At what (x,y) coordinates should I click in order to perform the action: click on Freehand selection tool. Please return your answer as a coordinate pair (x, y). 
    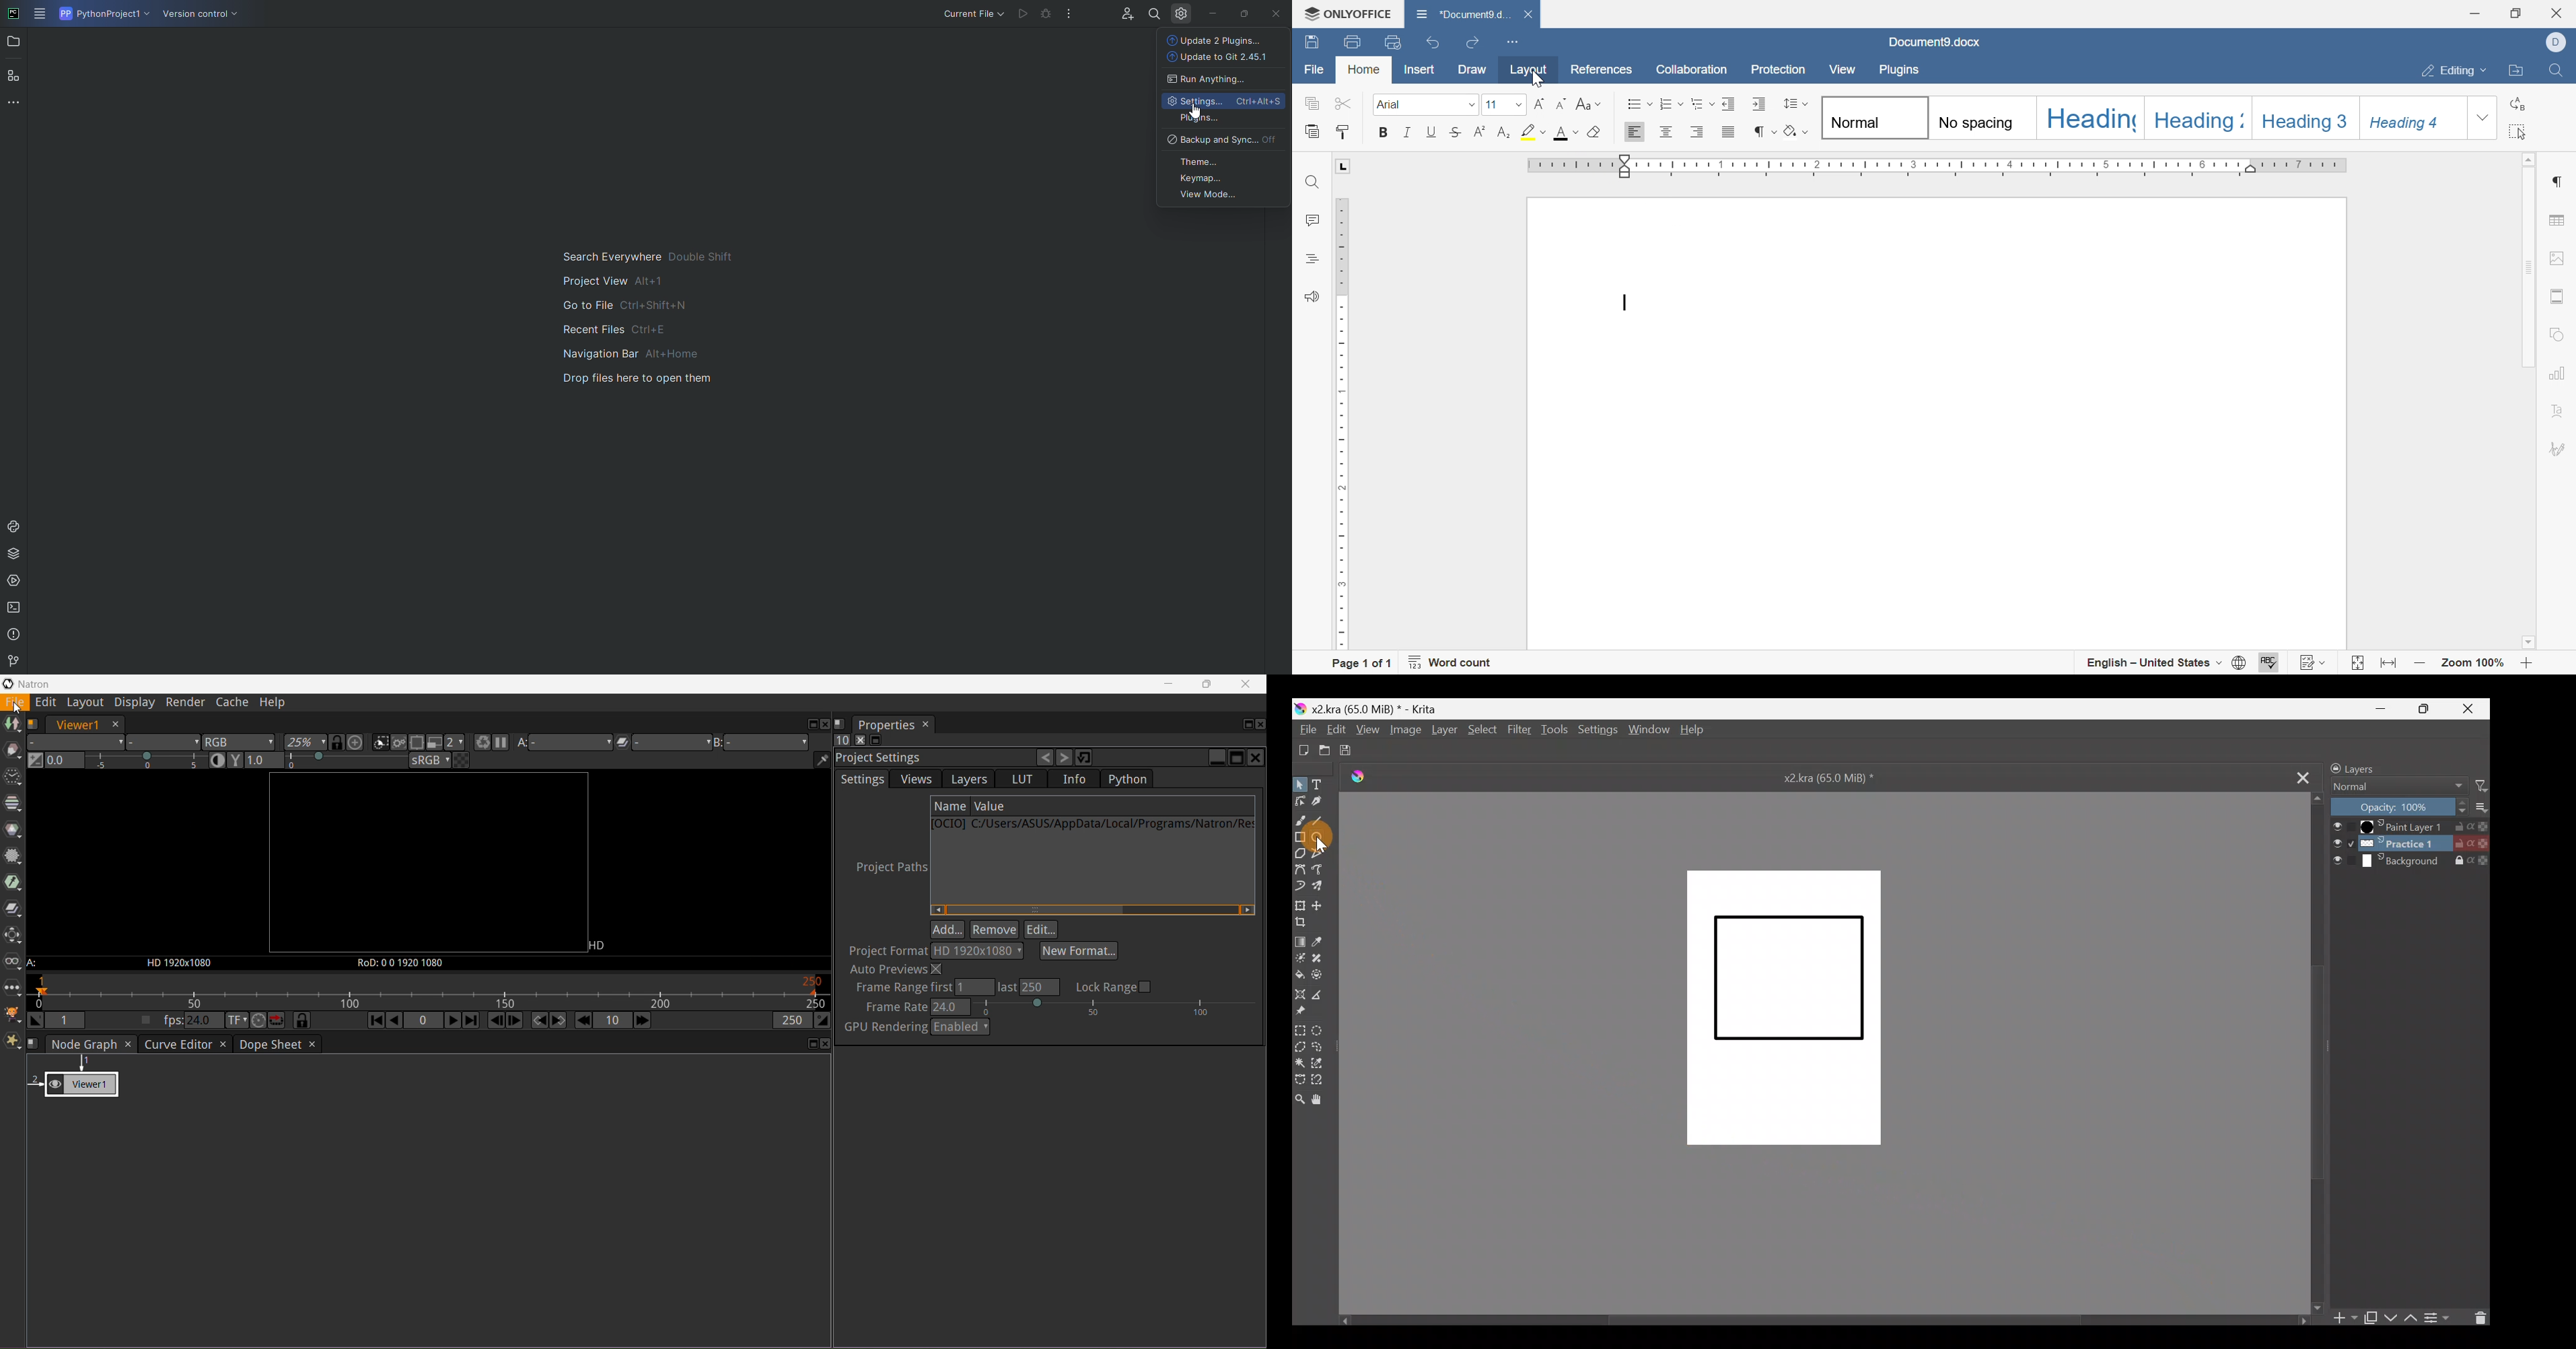
    Looking at the image, I should click on (1319, 1047).